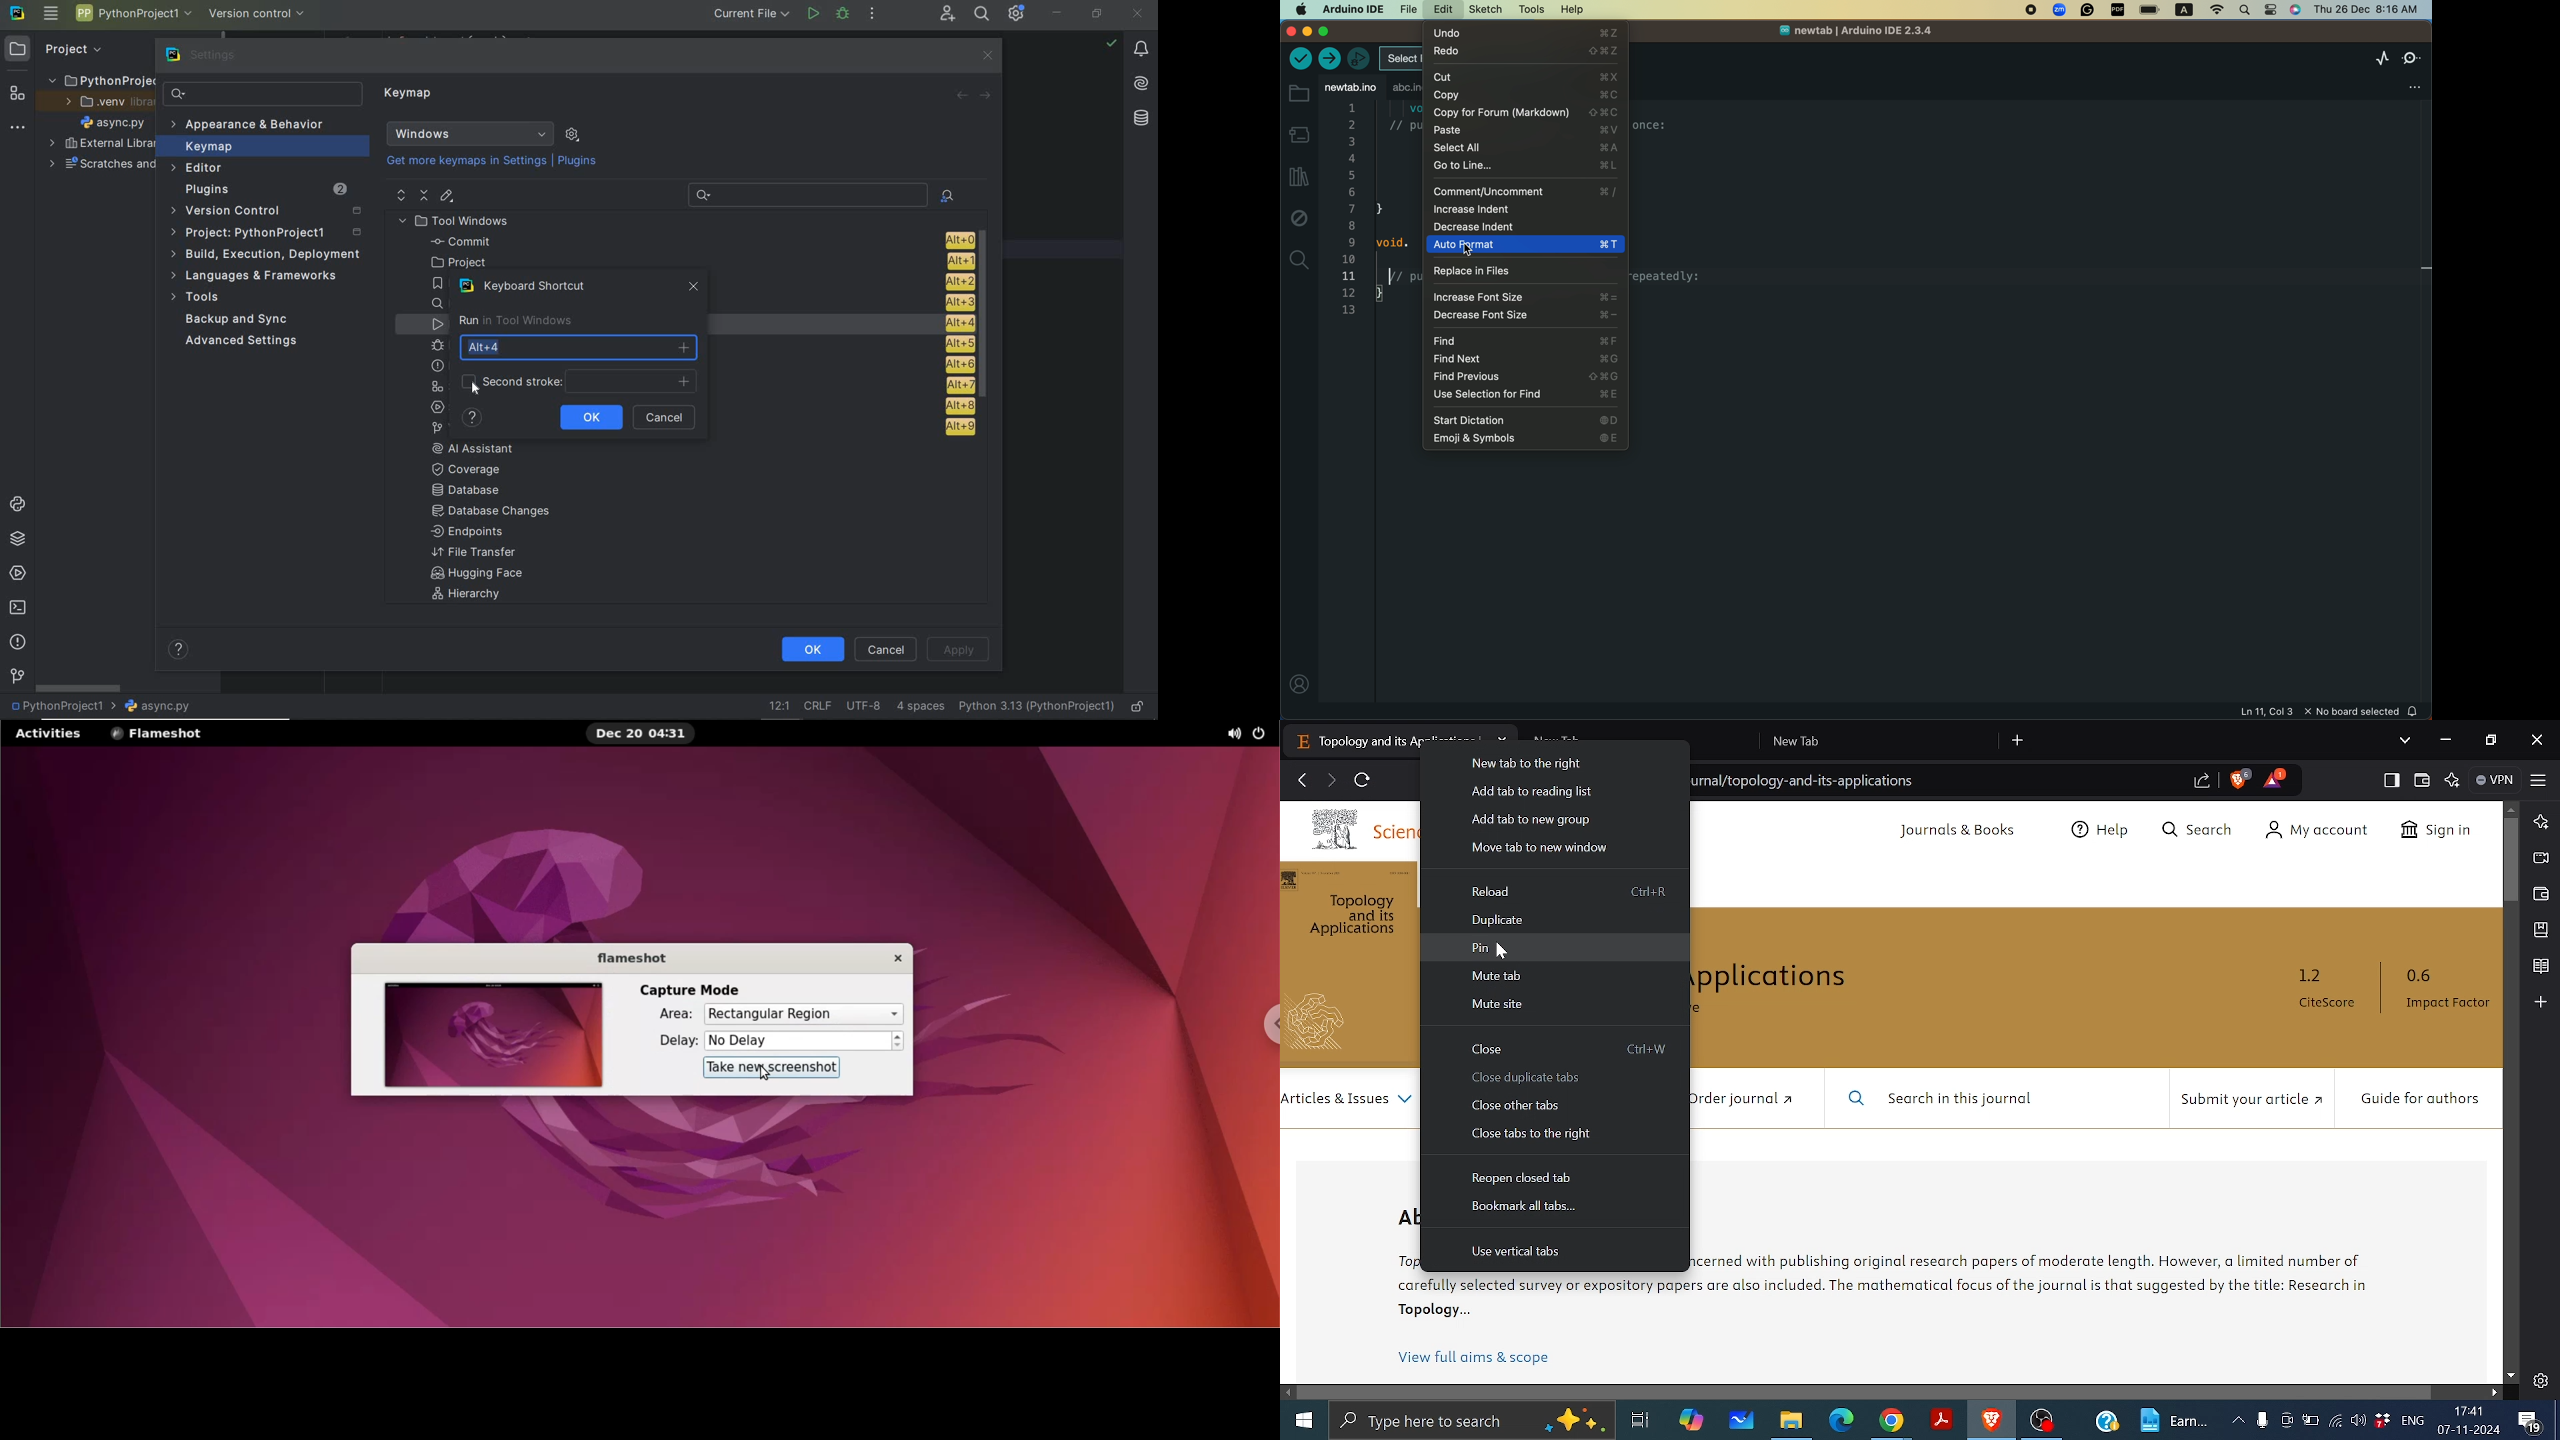 The width and height of the screenshot is (2576, 1456). Describe the element at coordinates (474, 552) in the screenshot. I see `File Transfer` at that location.